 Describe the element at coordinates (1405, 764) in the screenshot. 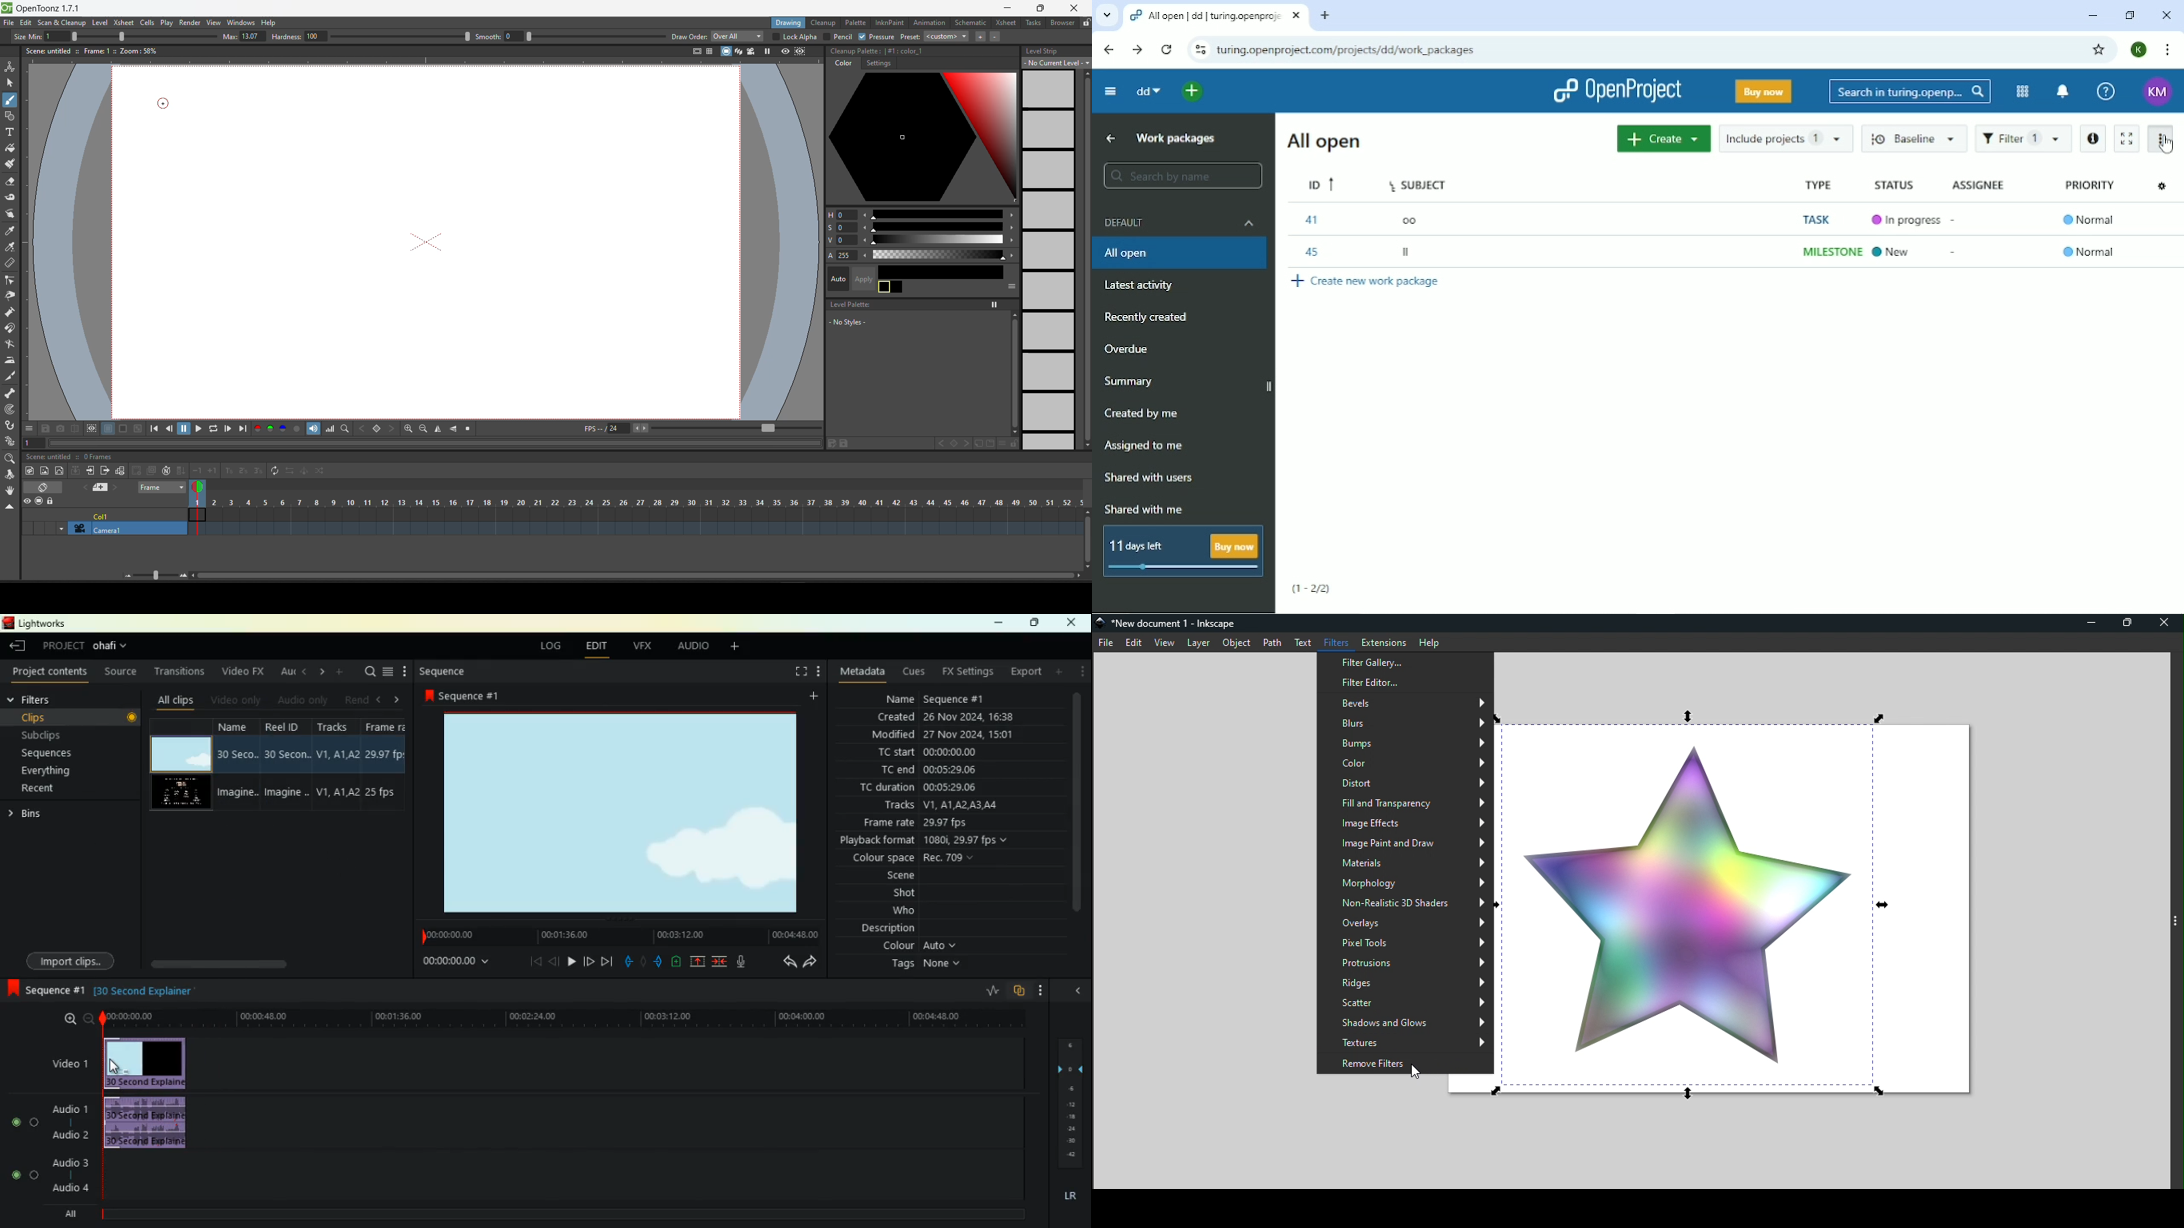

I see `Color` at that location.